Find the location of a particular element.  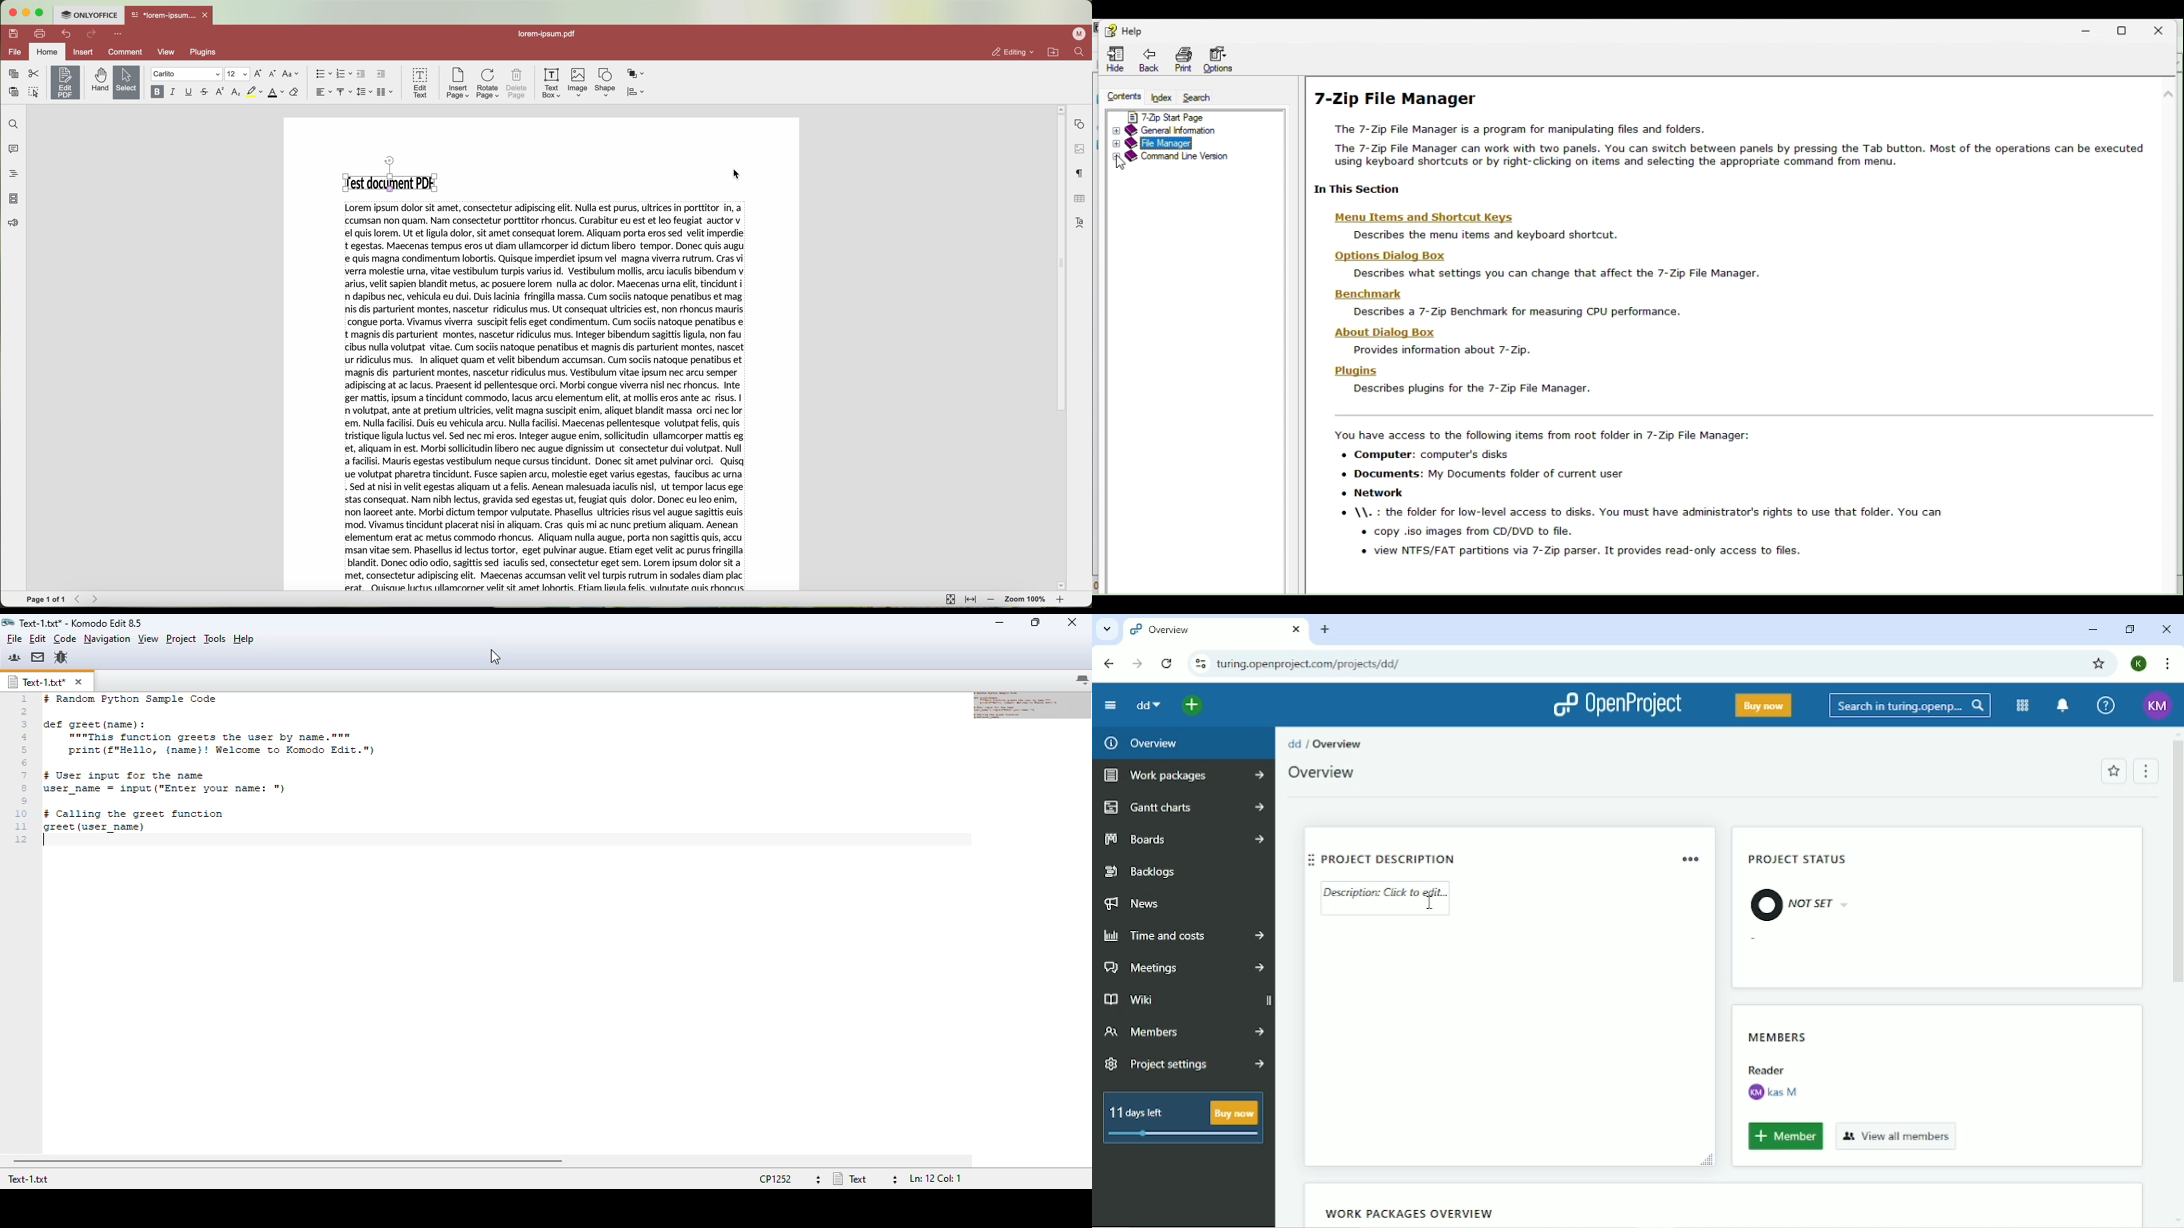

Help is located at coordinates (1125, 28).